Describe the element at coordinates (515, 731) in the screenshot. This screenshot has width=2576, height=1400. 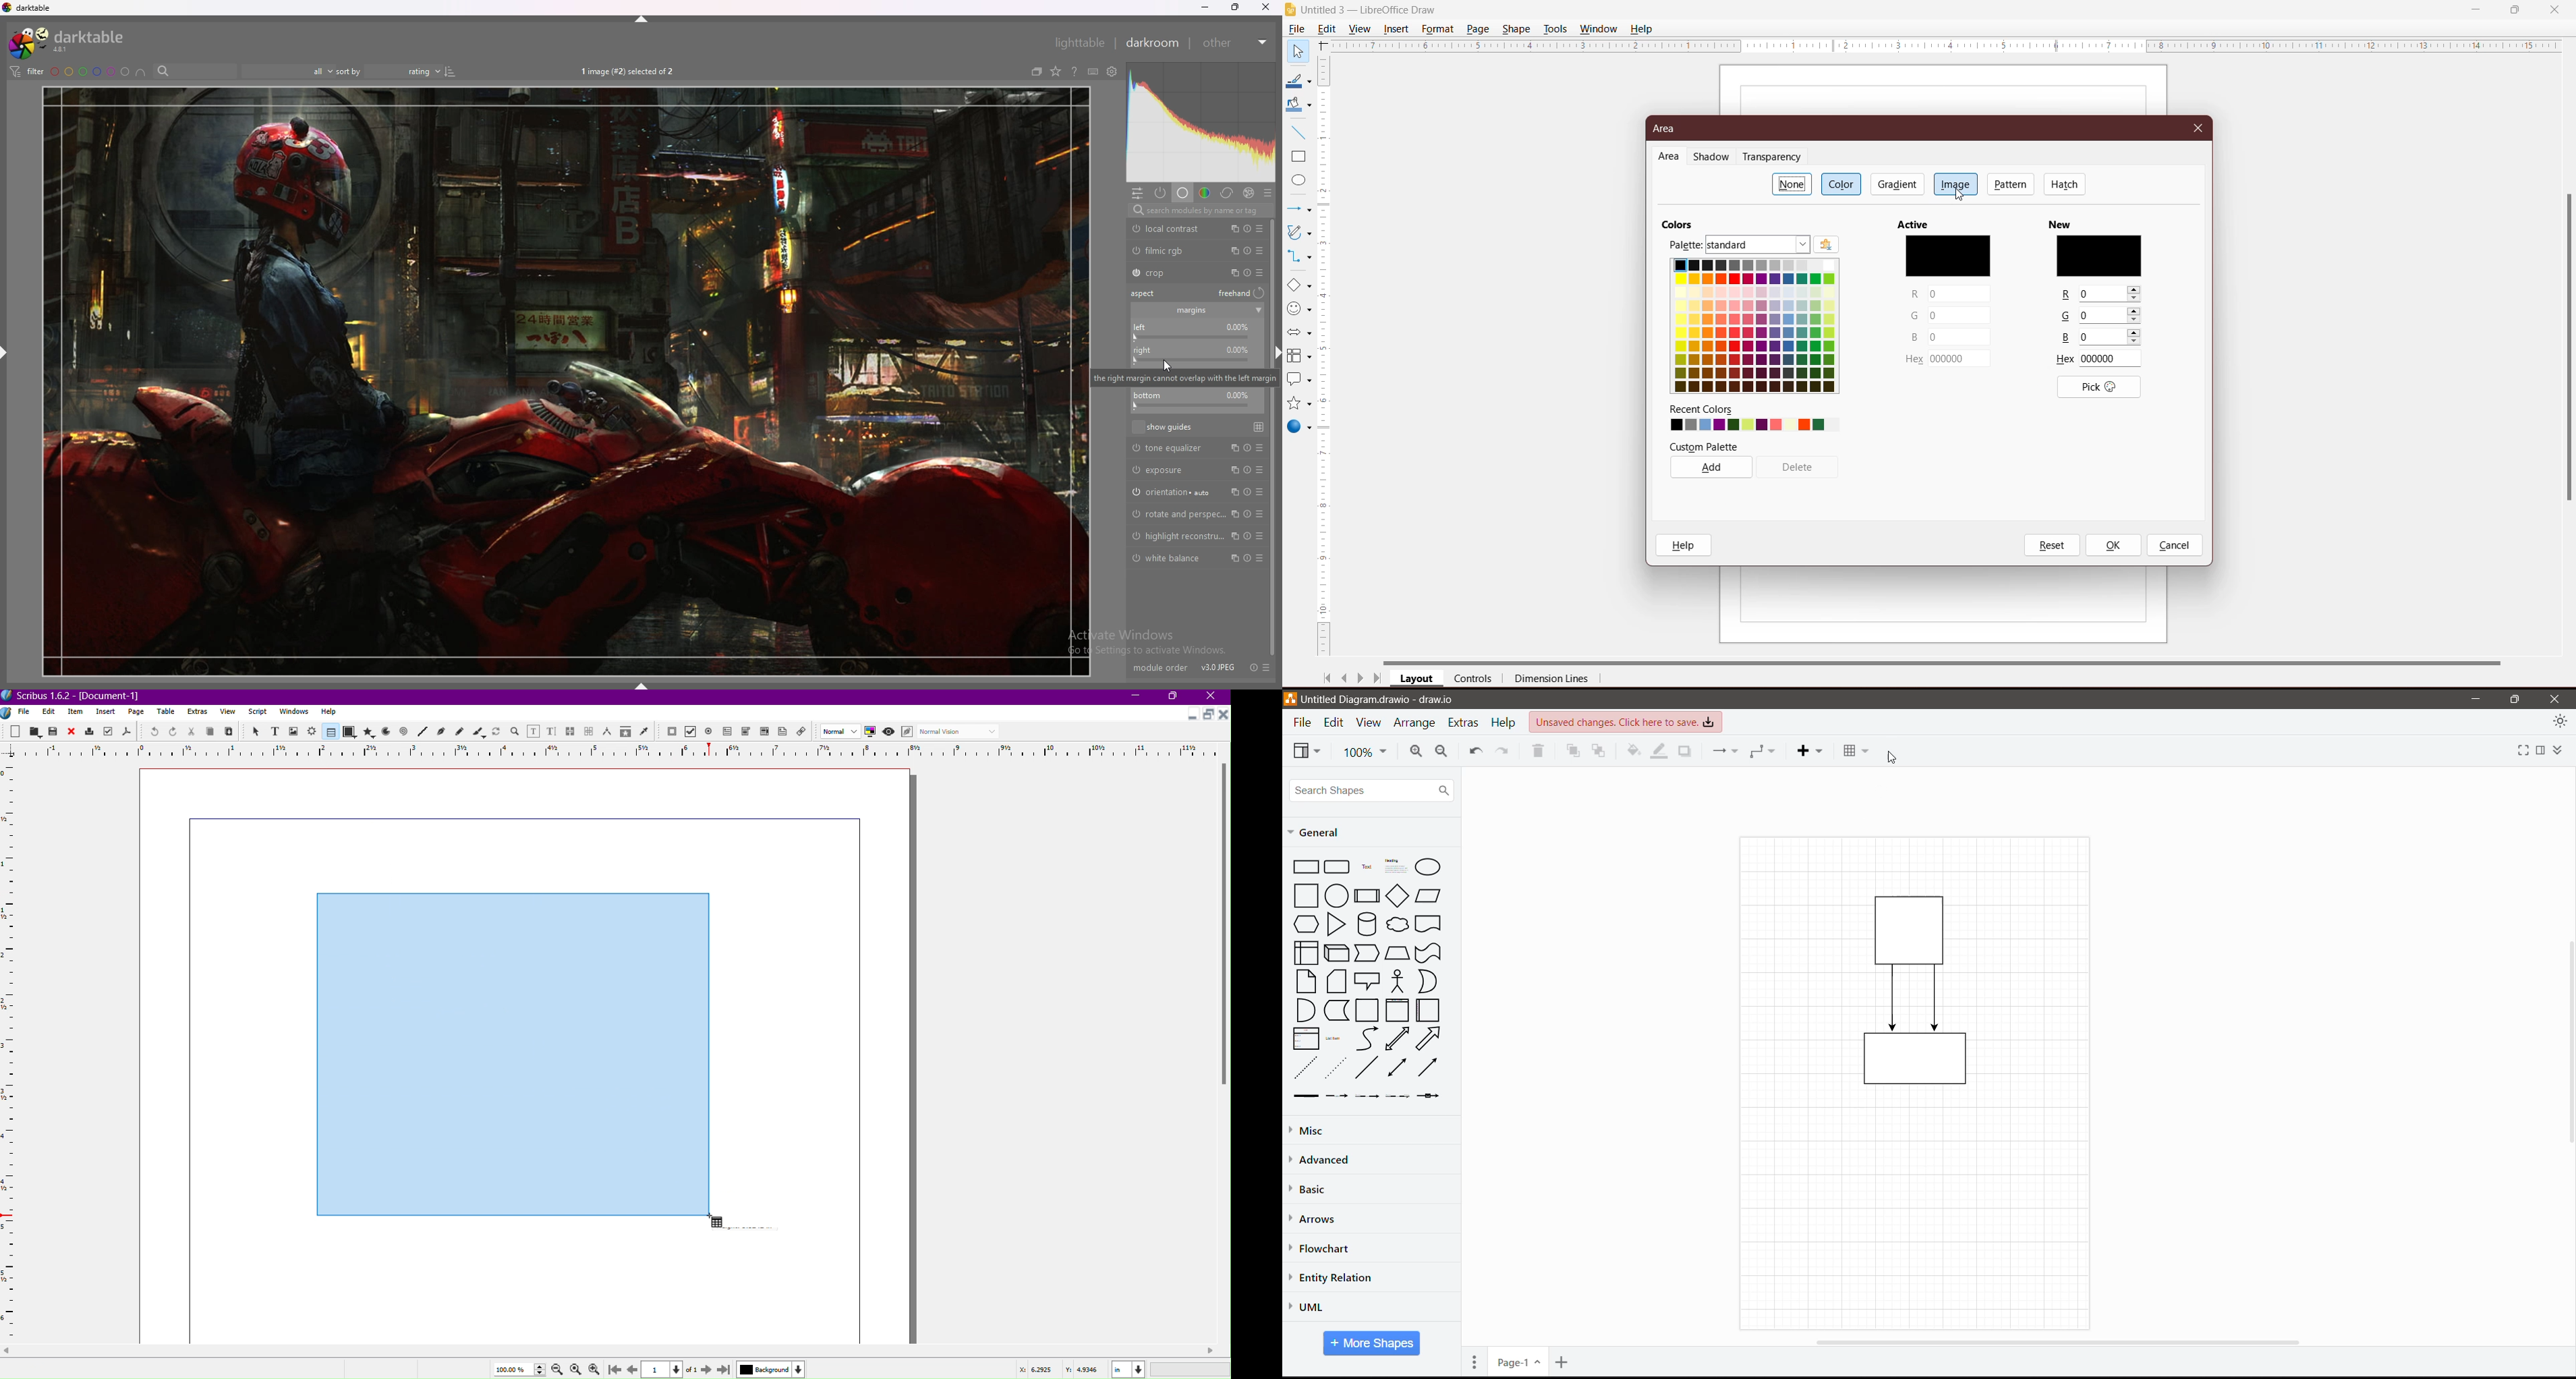
I see `Zoom in or out` at that location.